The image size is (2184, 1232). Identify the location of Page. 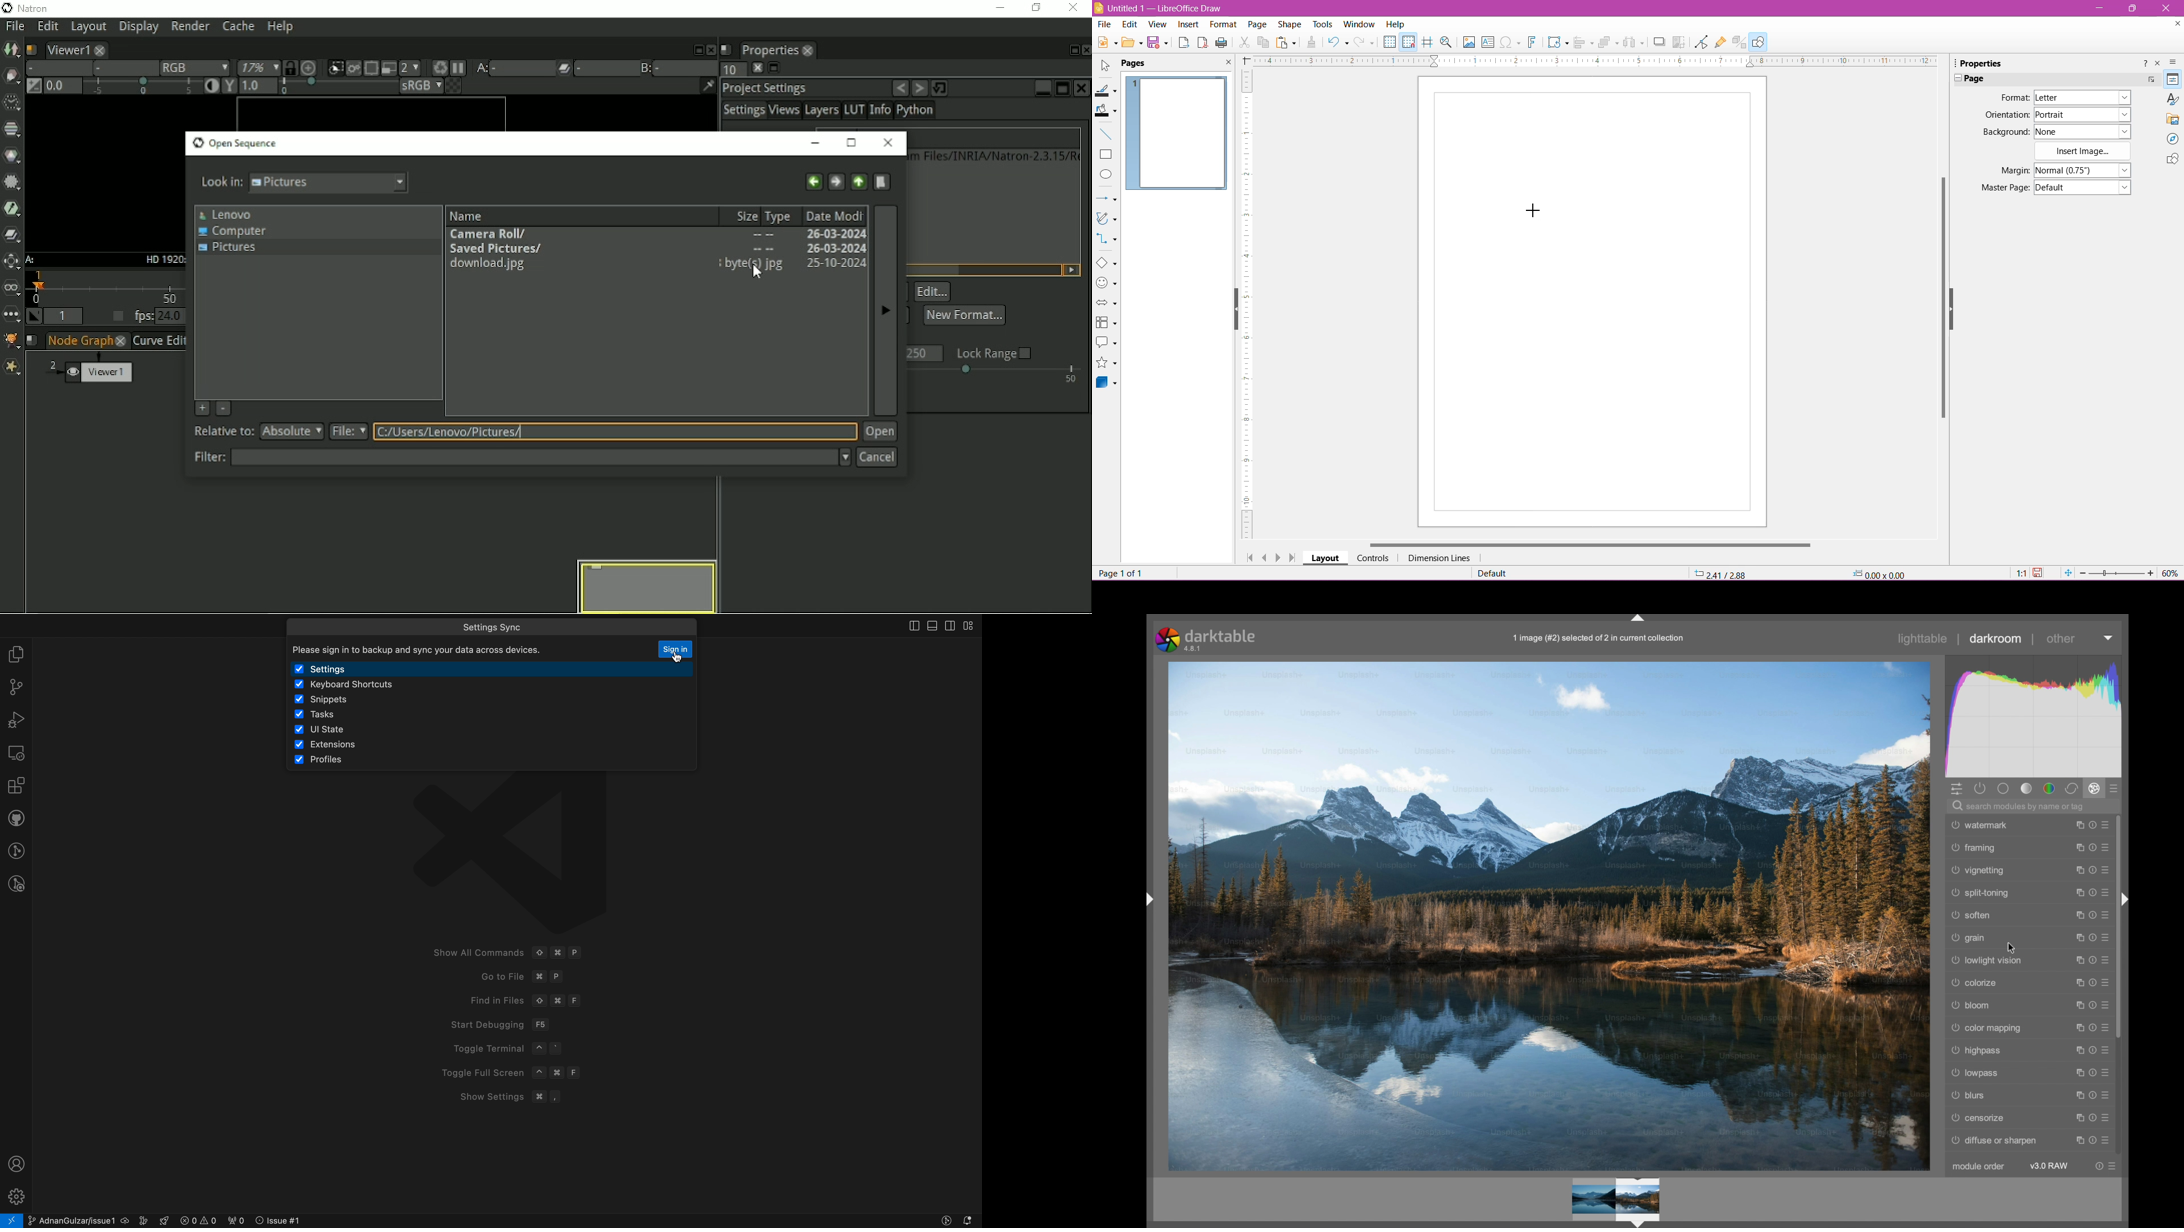
(1256, 26).